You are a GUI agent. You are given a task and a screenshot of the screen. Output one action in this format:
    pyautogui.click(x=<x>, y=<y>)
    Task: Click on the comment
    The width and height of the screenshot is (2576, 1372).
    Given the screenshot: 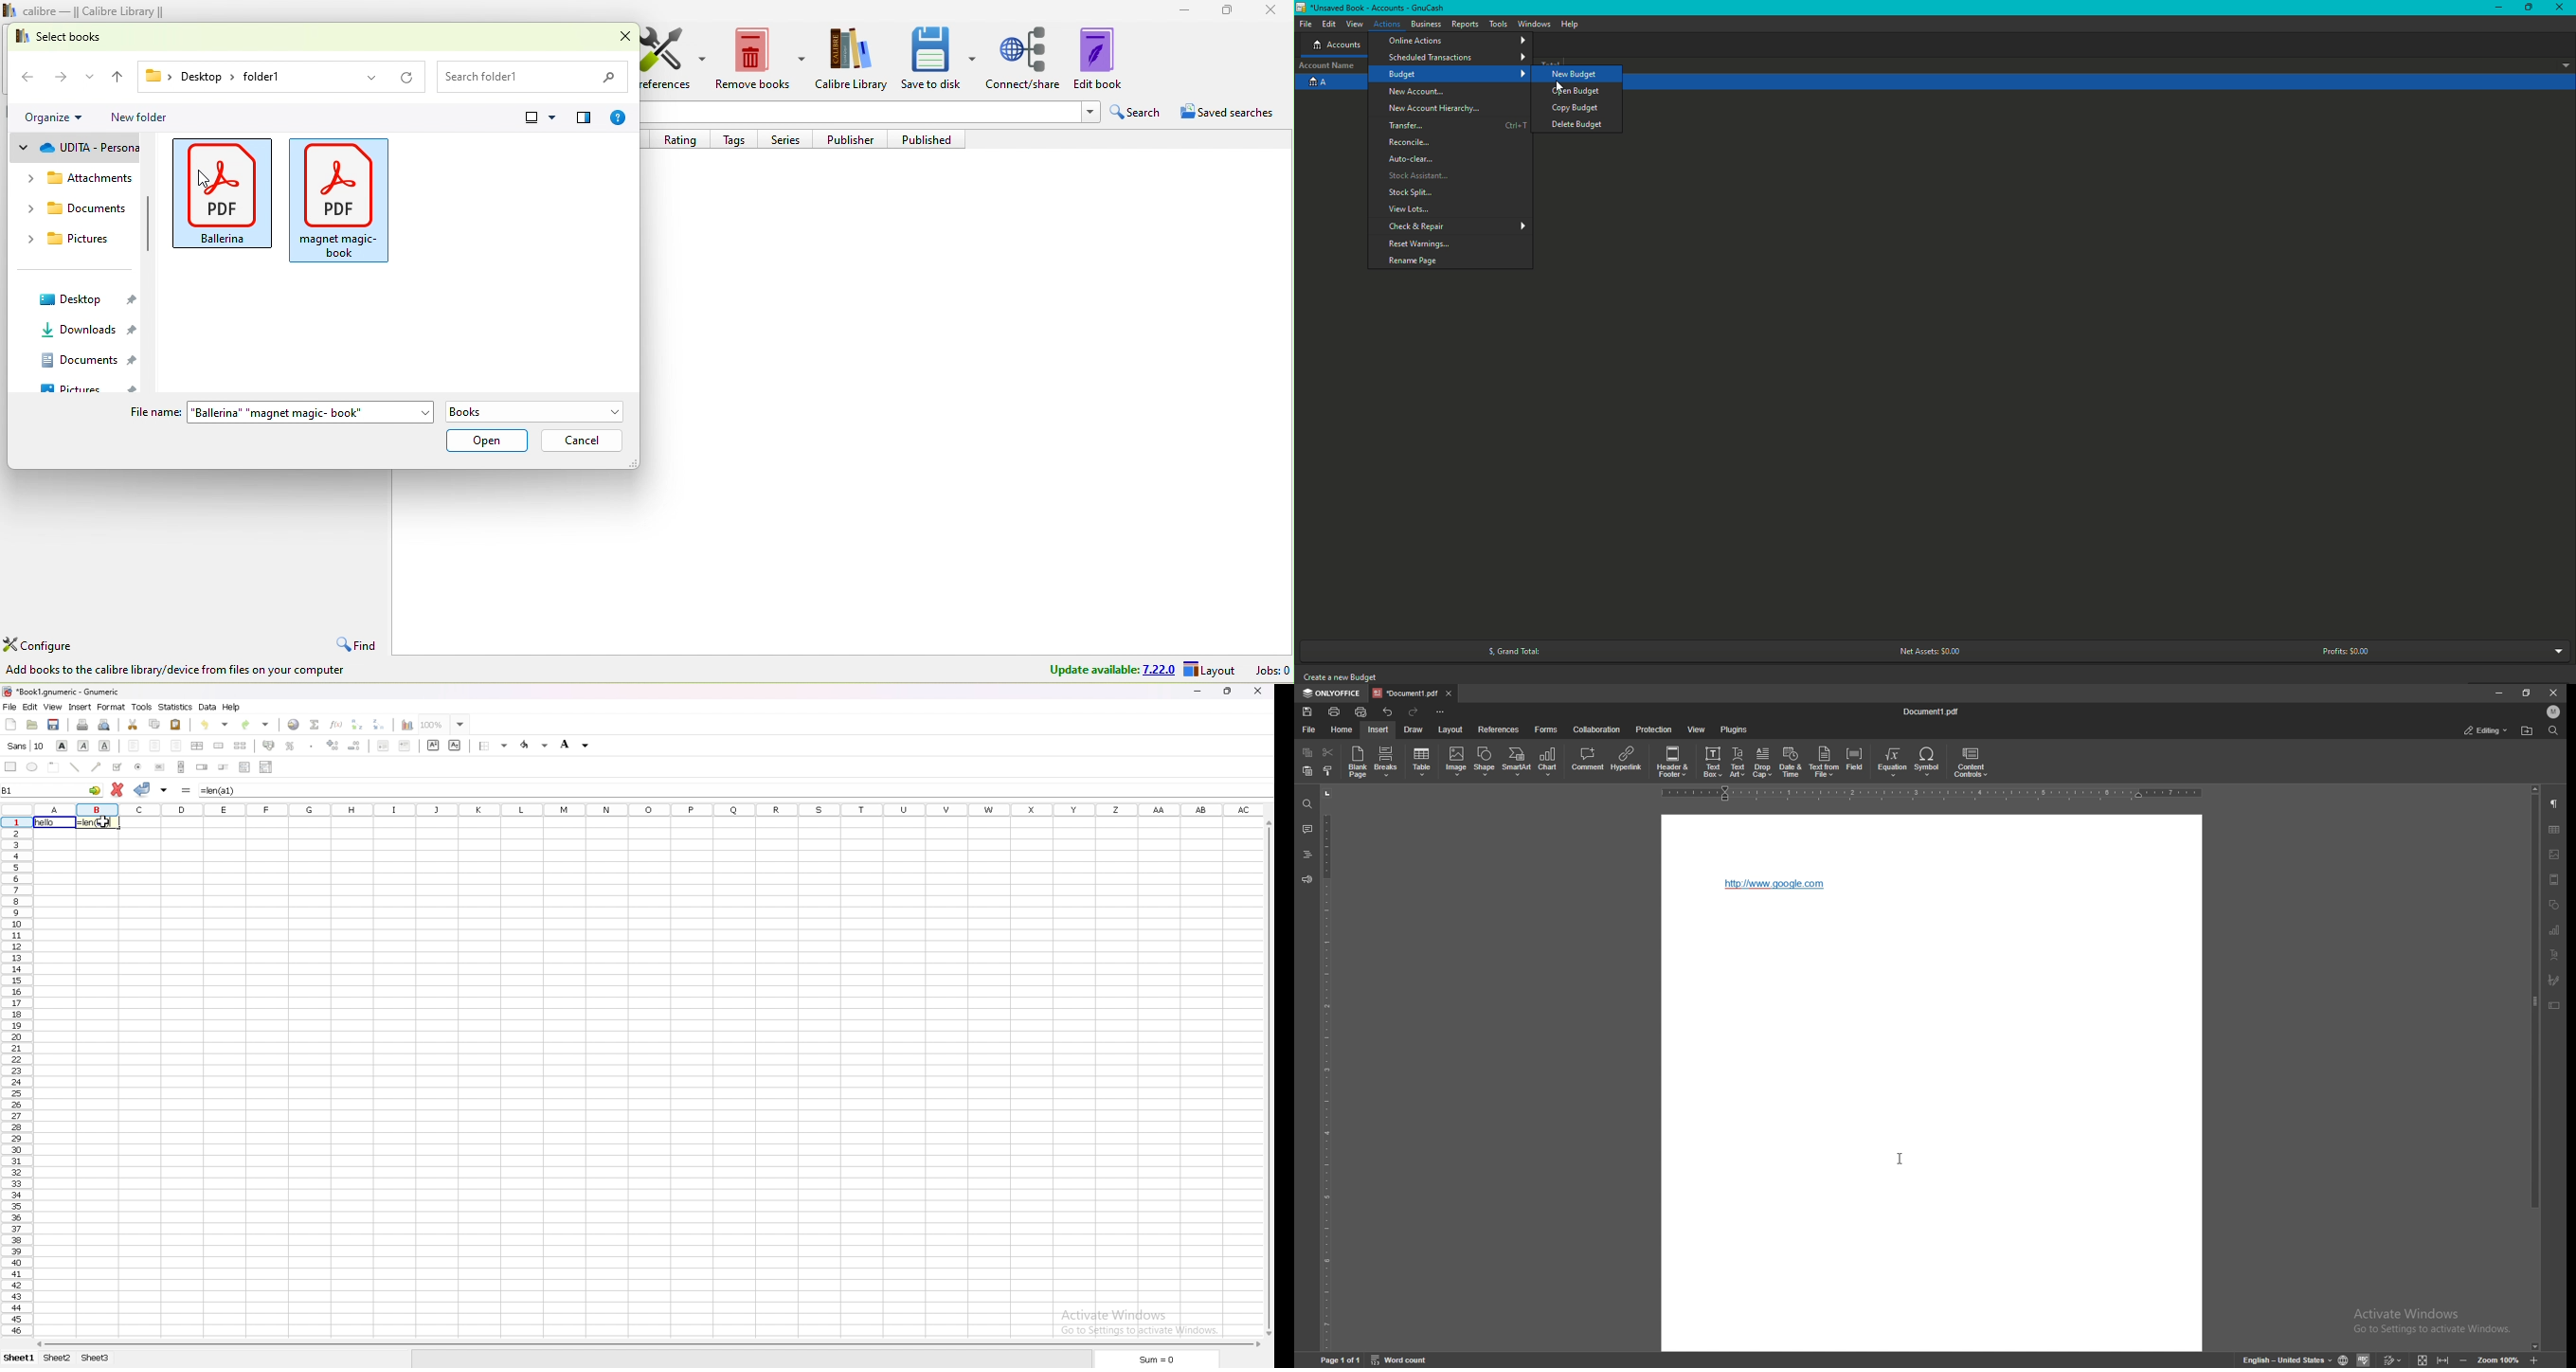 What is the action you would take?
    pyautogui.click(x=1589, y=760)
    